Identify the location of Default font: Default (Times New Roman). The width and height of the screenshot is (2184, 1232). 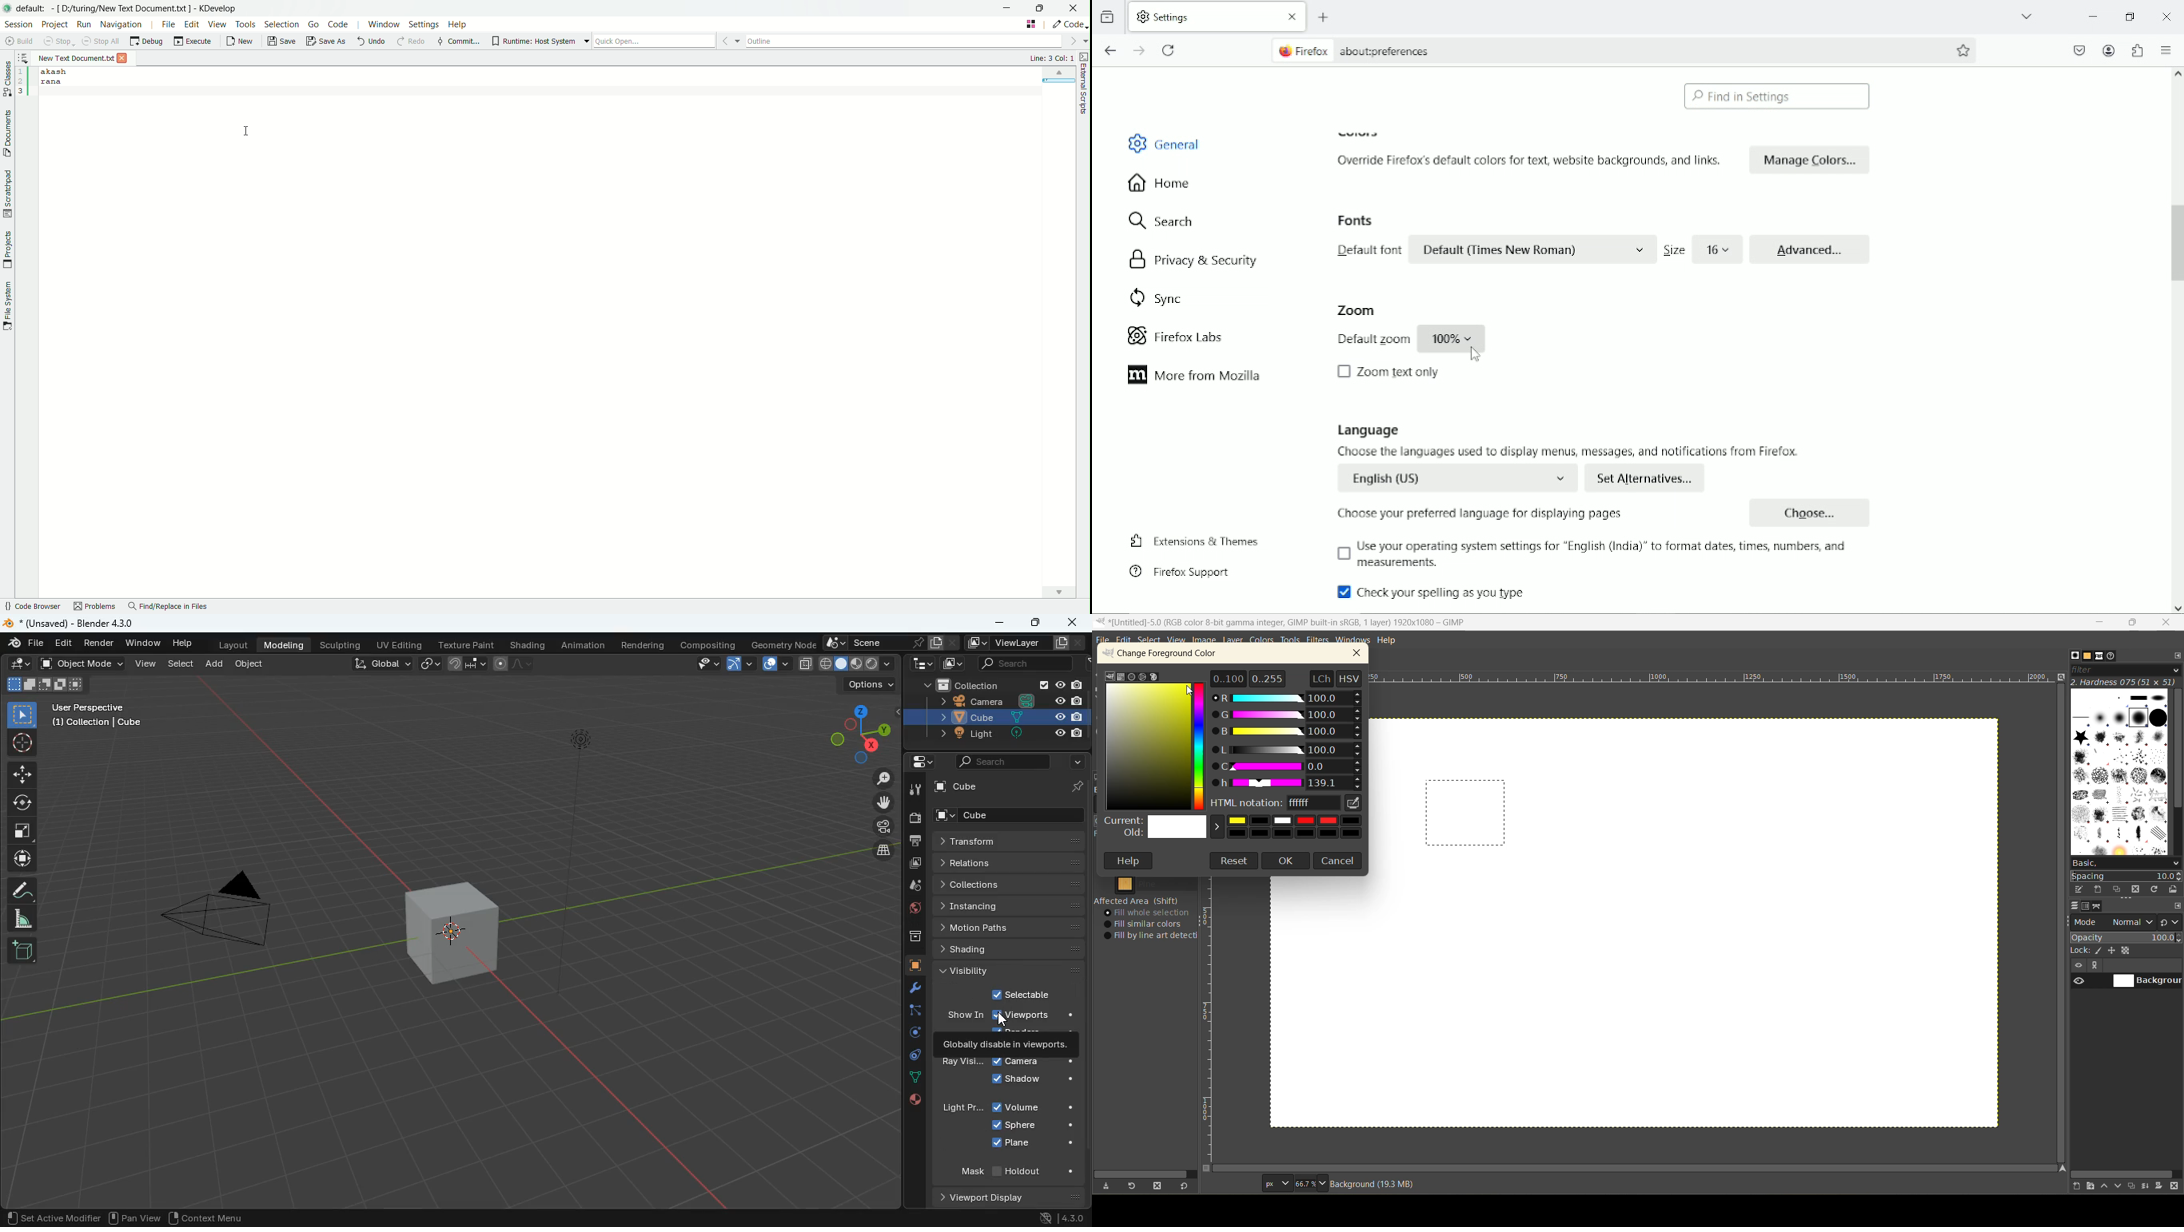
(1493, 250).